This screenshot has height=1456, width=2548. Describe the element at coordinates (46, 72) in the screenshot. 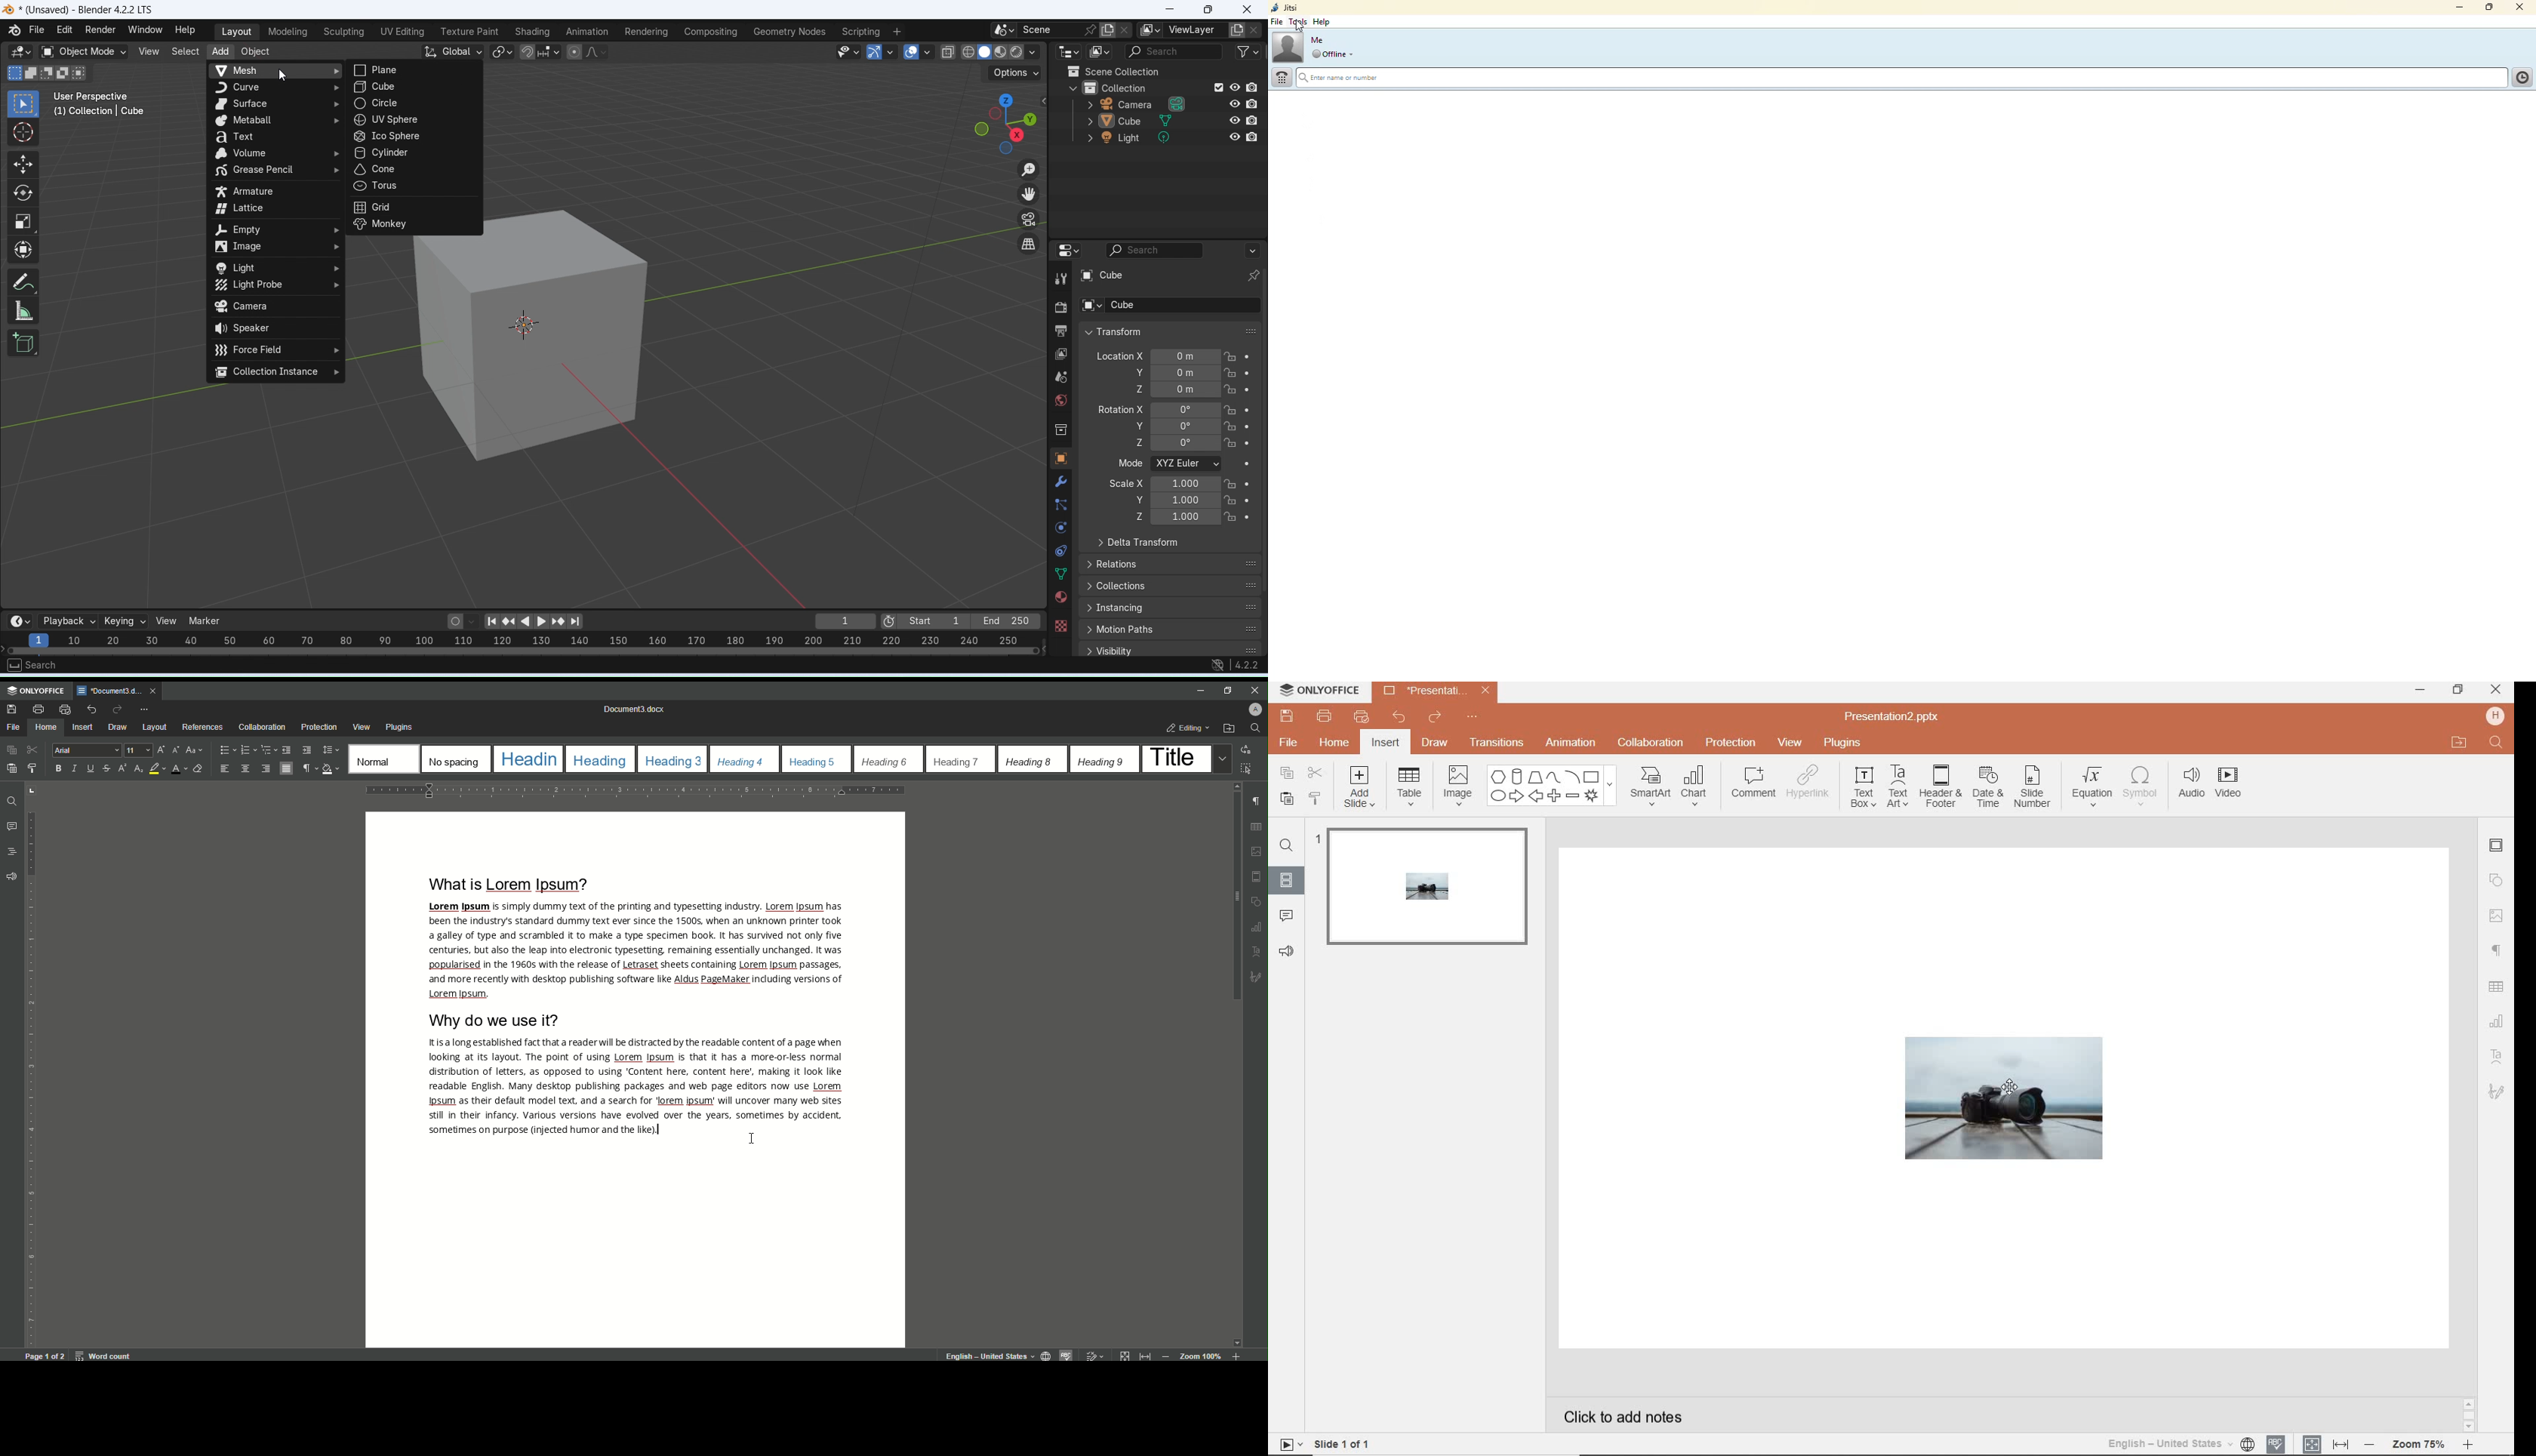

I see `Modes` at that location.